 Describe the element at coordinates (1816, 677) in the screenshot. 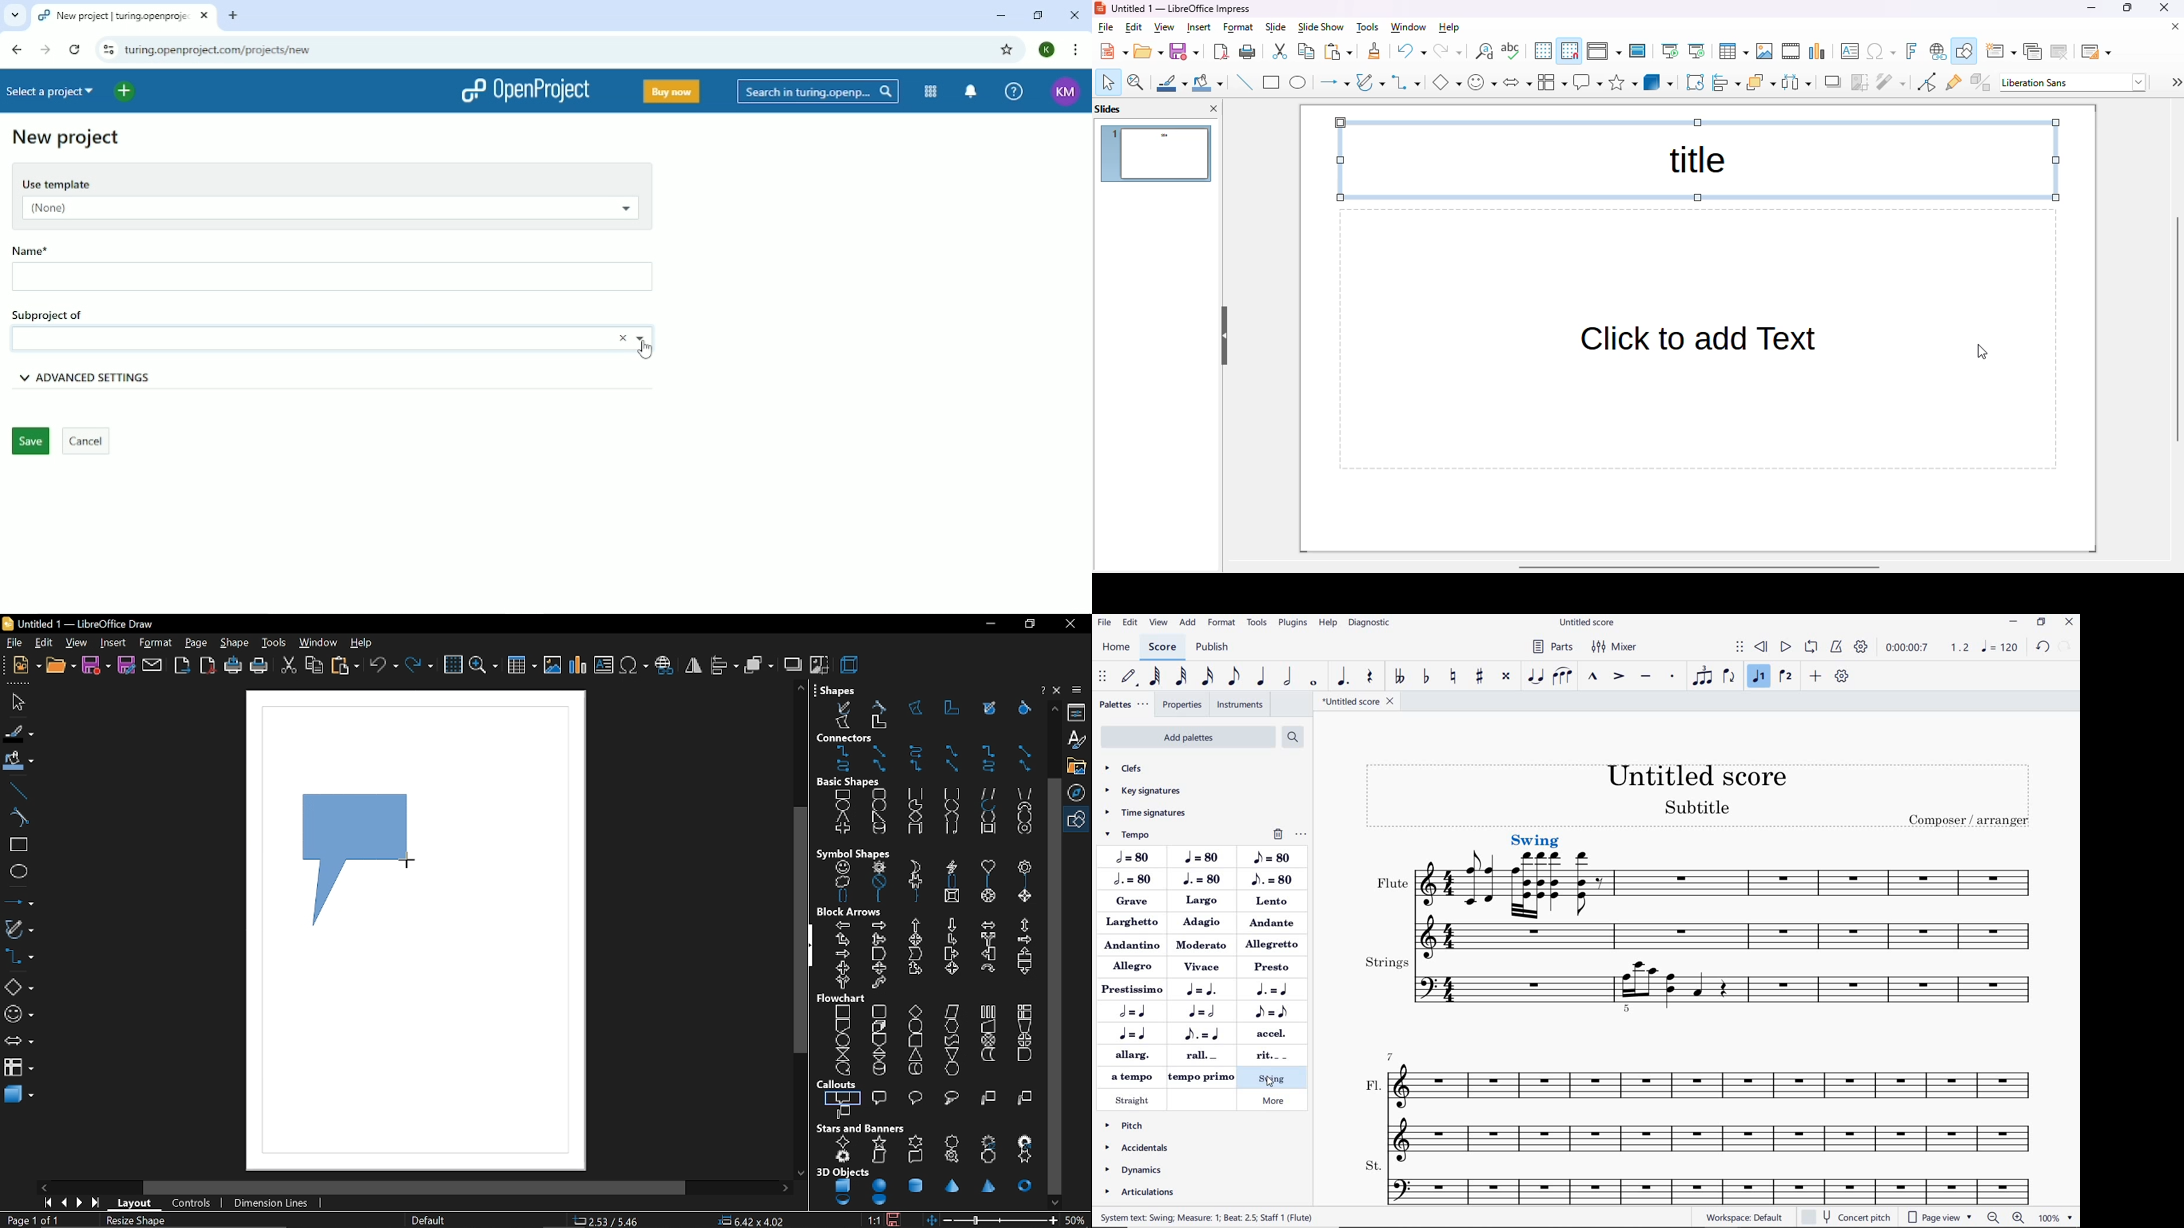

I see `ADD` at that location.